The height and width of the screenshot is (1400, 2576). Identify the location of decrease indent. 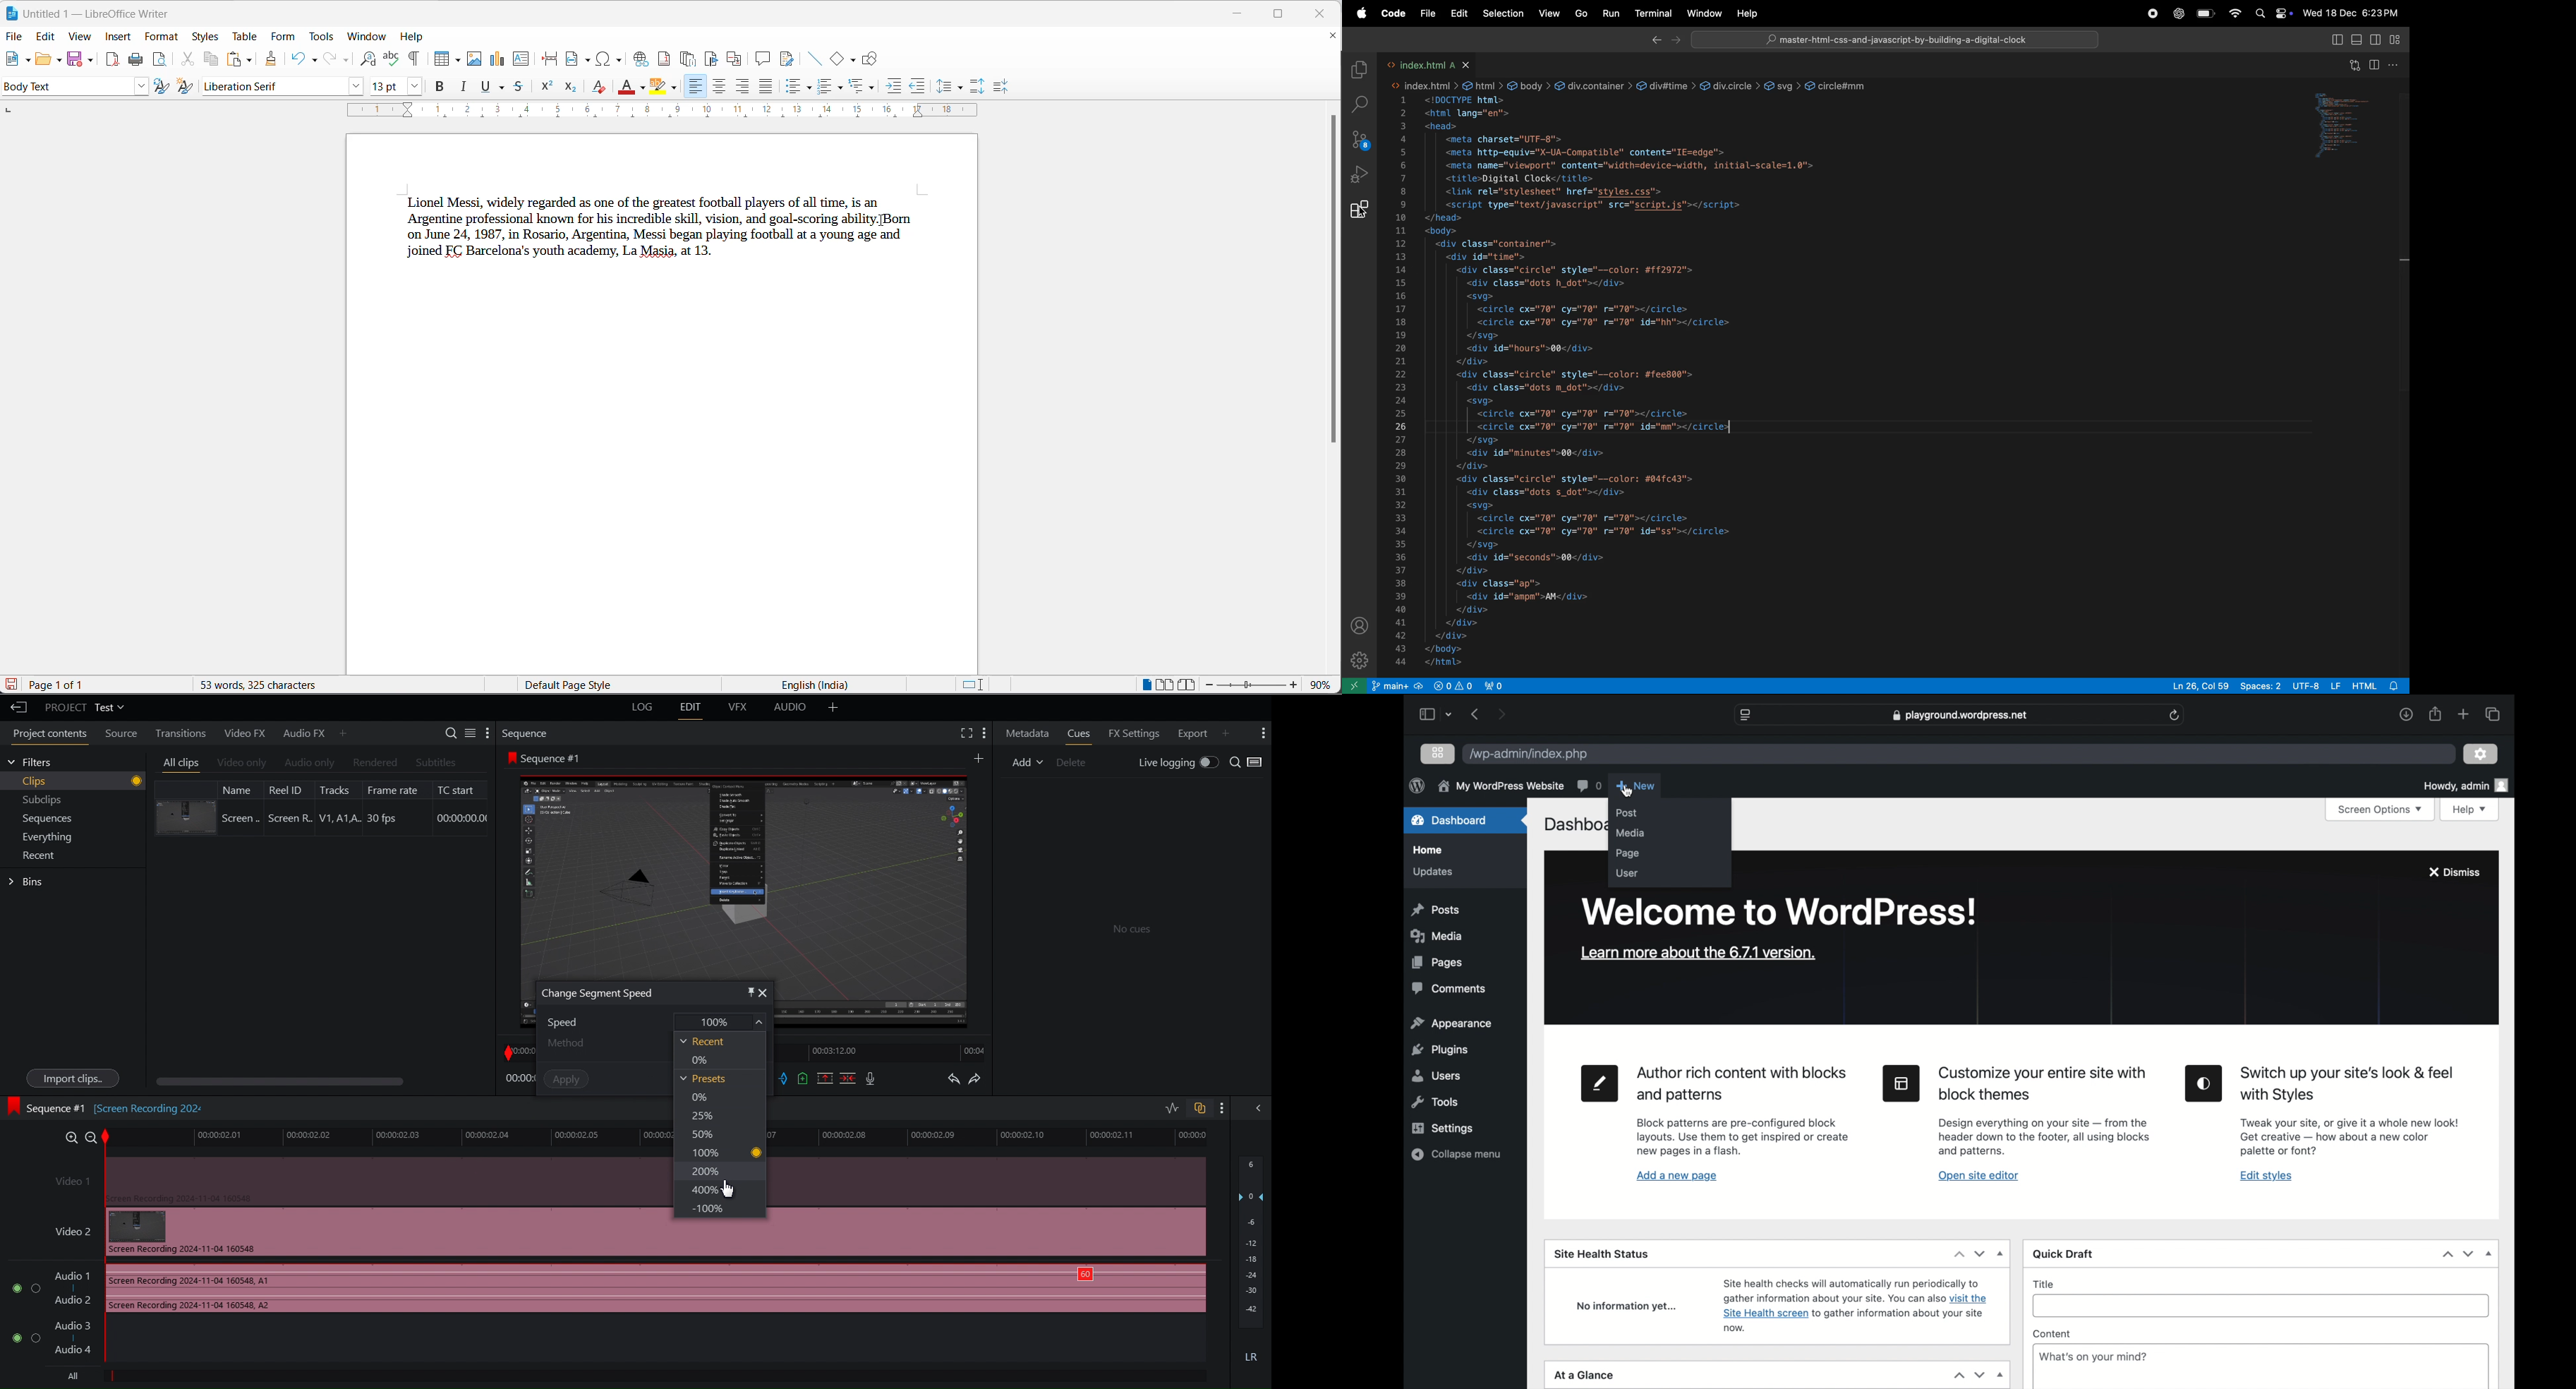
(917, 86).